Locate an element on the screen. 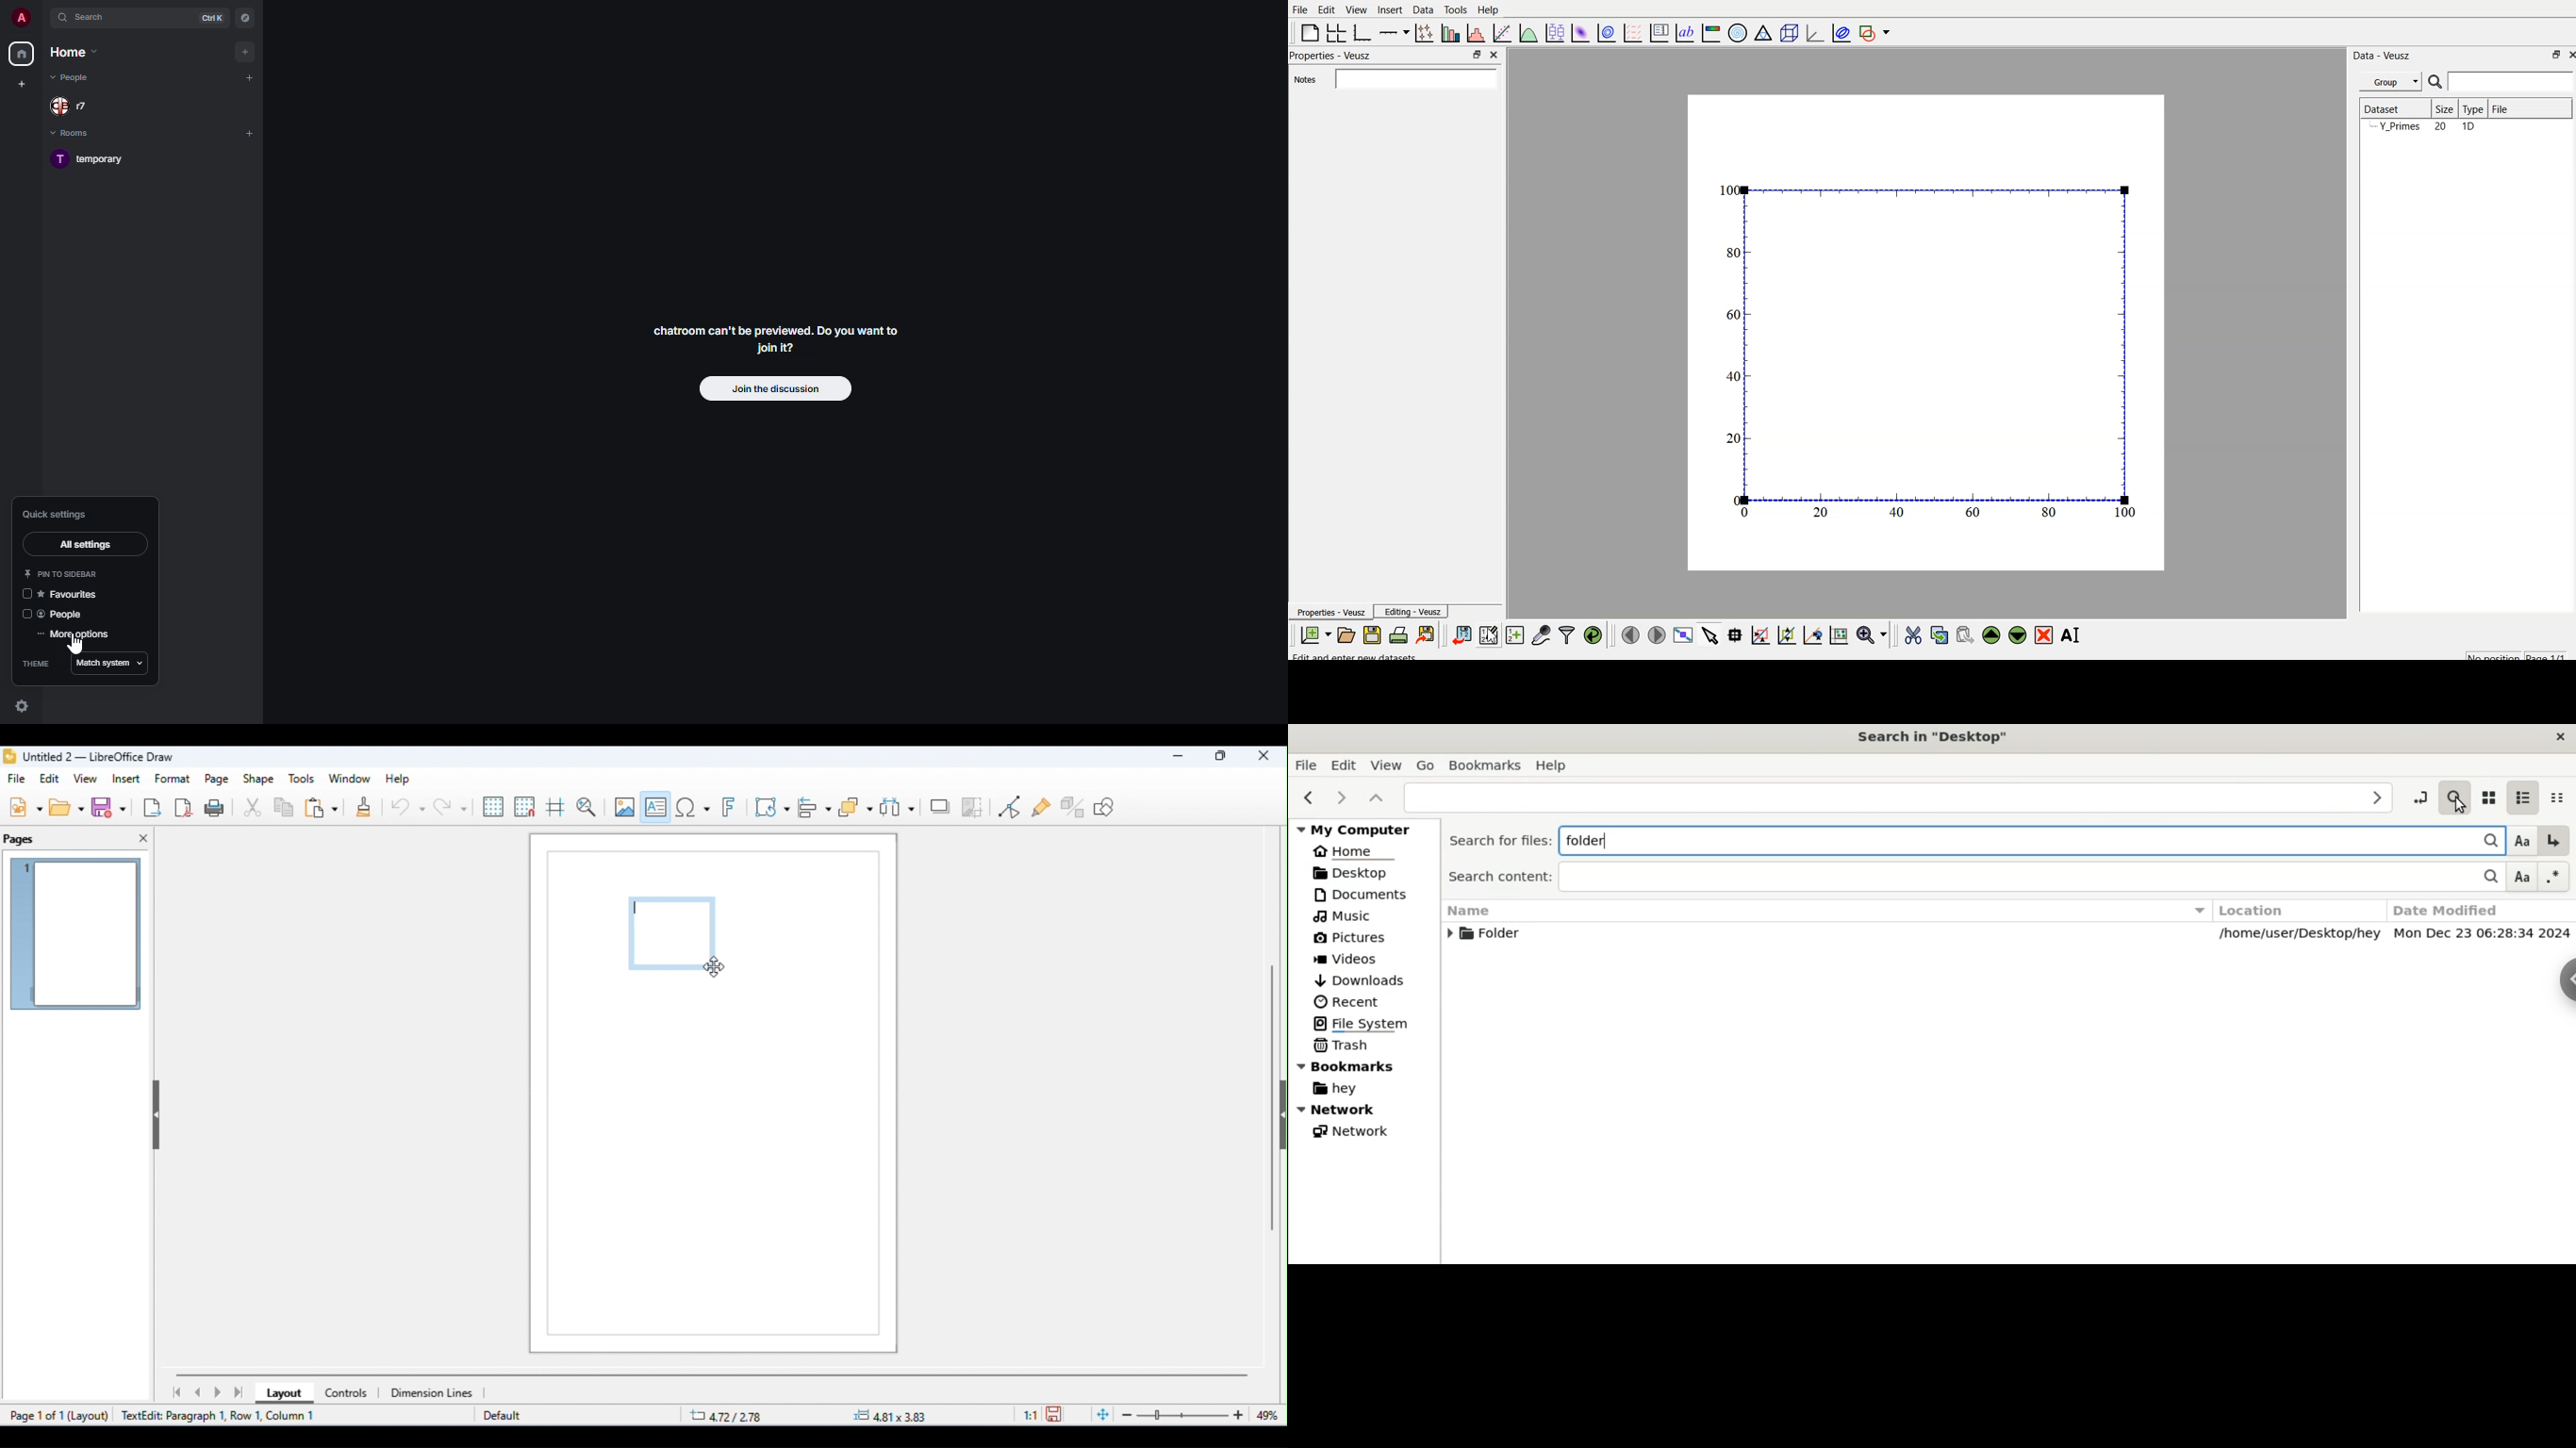 The image size is (2576, 1456). all settings is located at coordinates (85, 545).